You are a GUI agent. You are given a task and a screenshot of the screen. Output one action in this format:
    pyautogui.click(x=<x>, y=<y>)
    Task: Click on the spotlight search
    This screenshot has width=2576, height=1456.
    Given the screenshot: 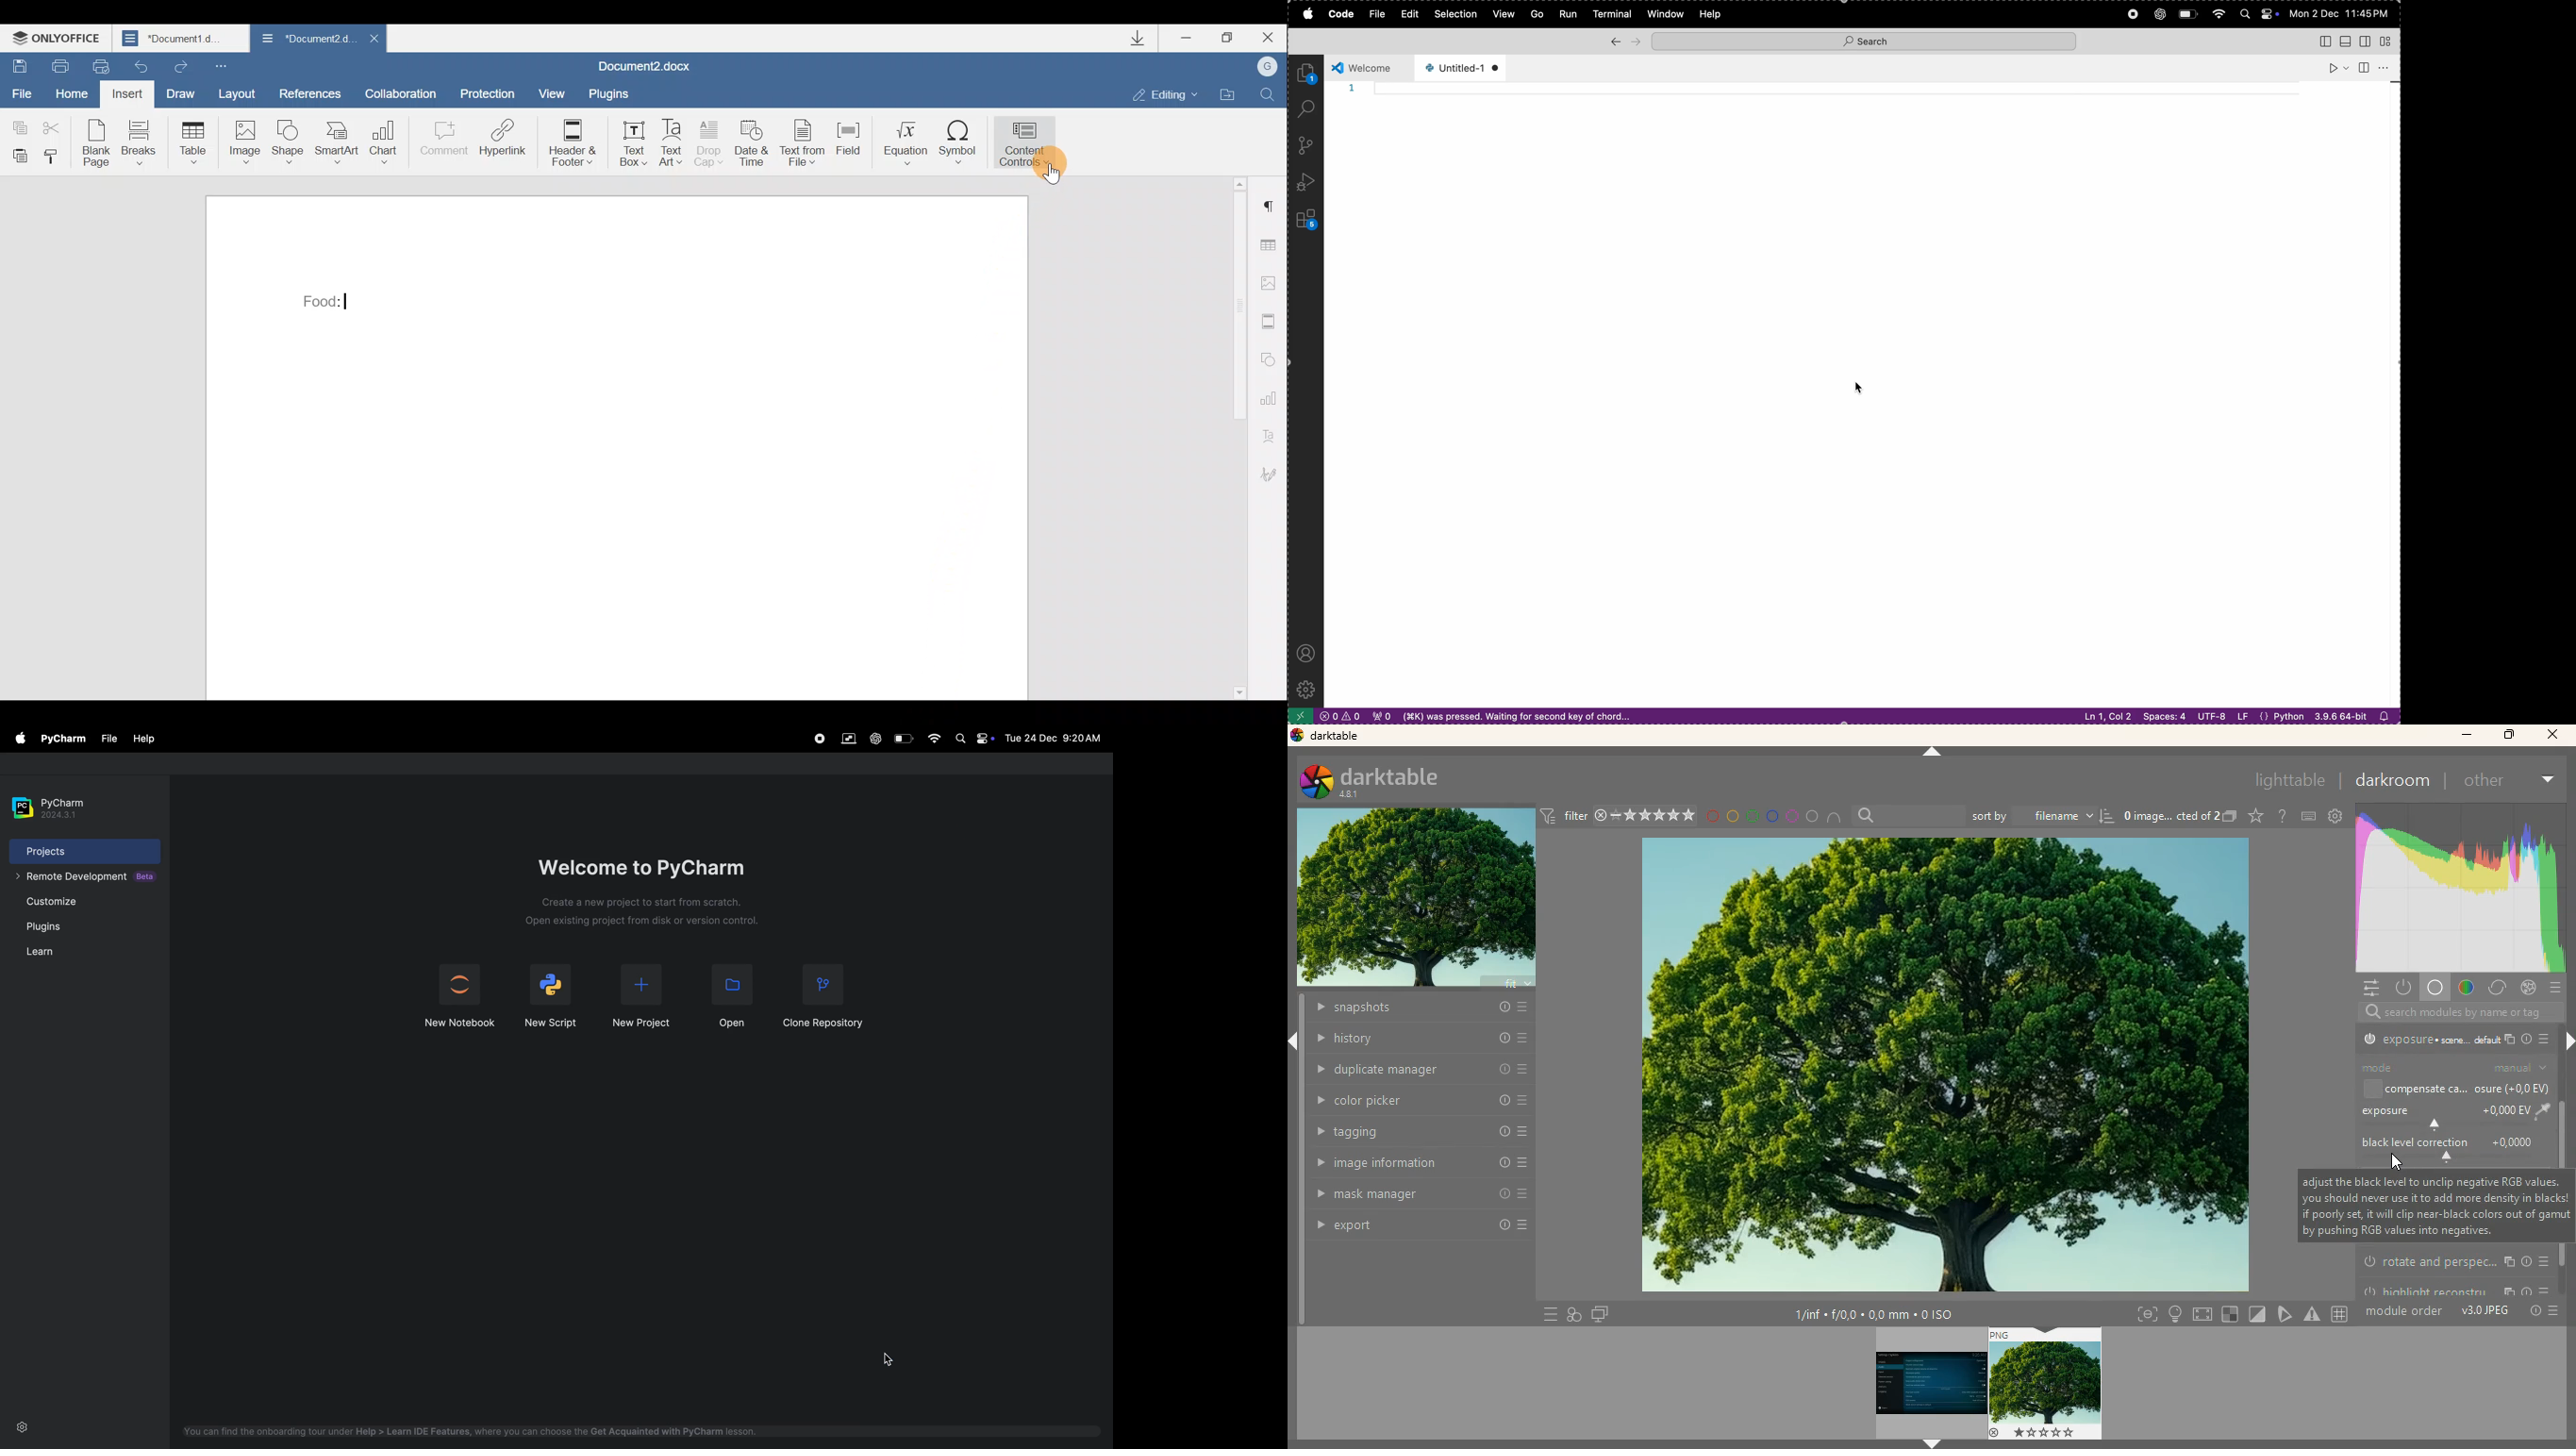 What is the action you would take?
    pyautogui.click(x=960, y=739)
    